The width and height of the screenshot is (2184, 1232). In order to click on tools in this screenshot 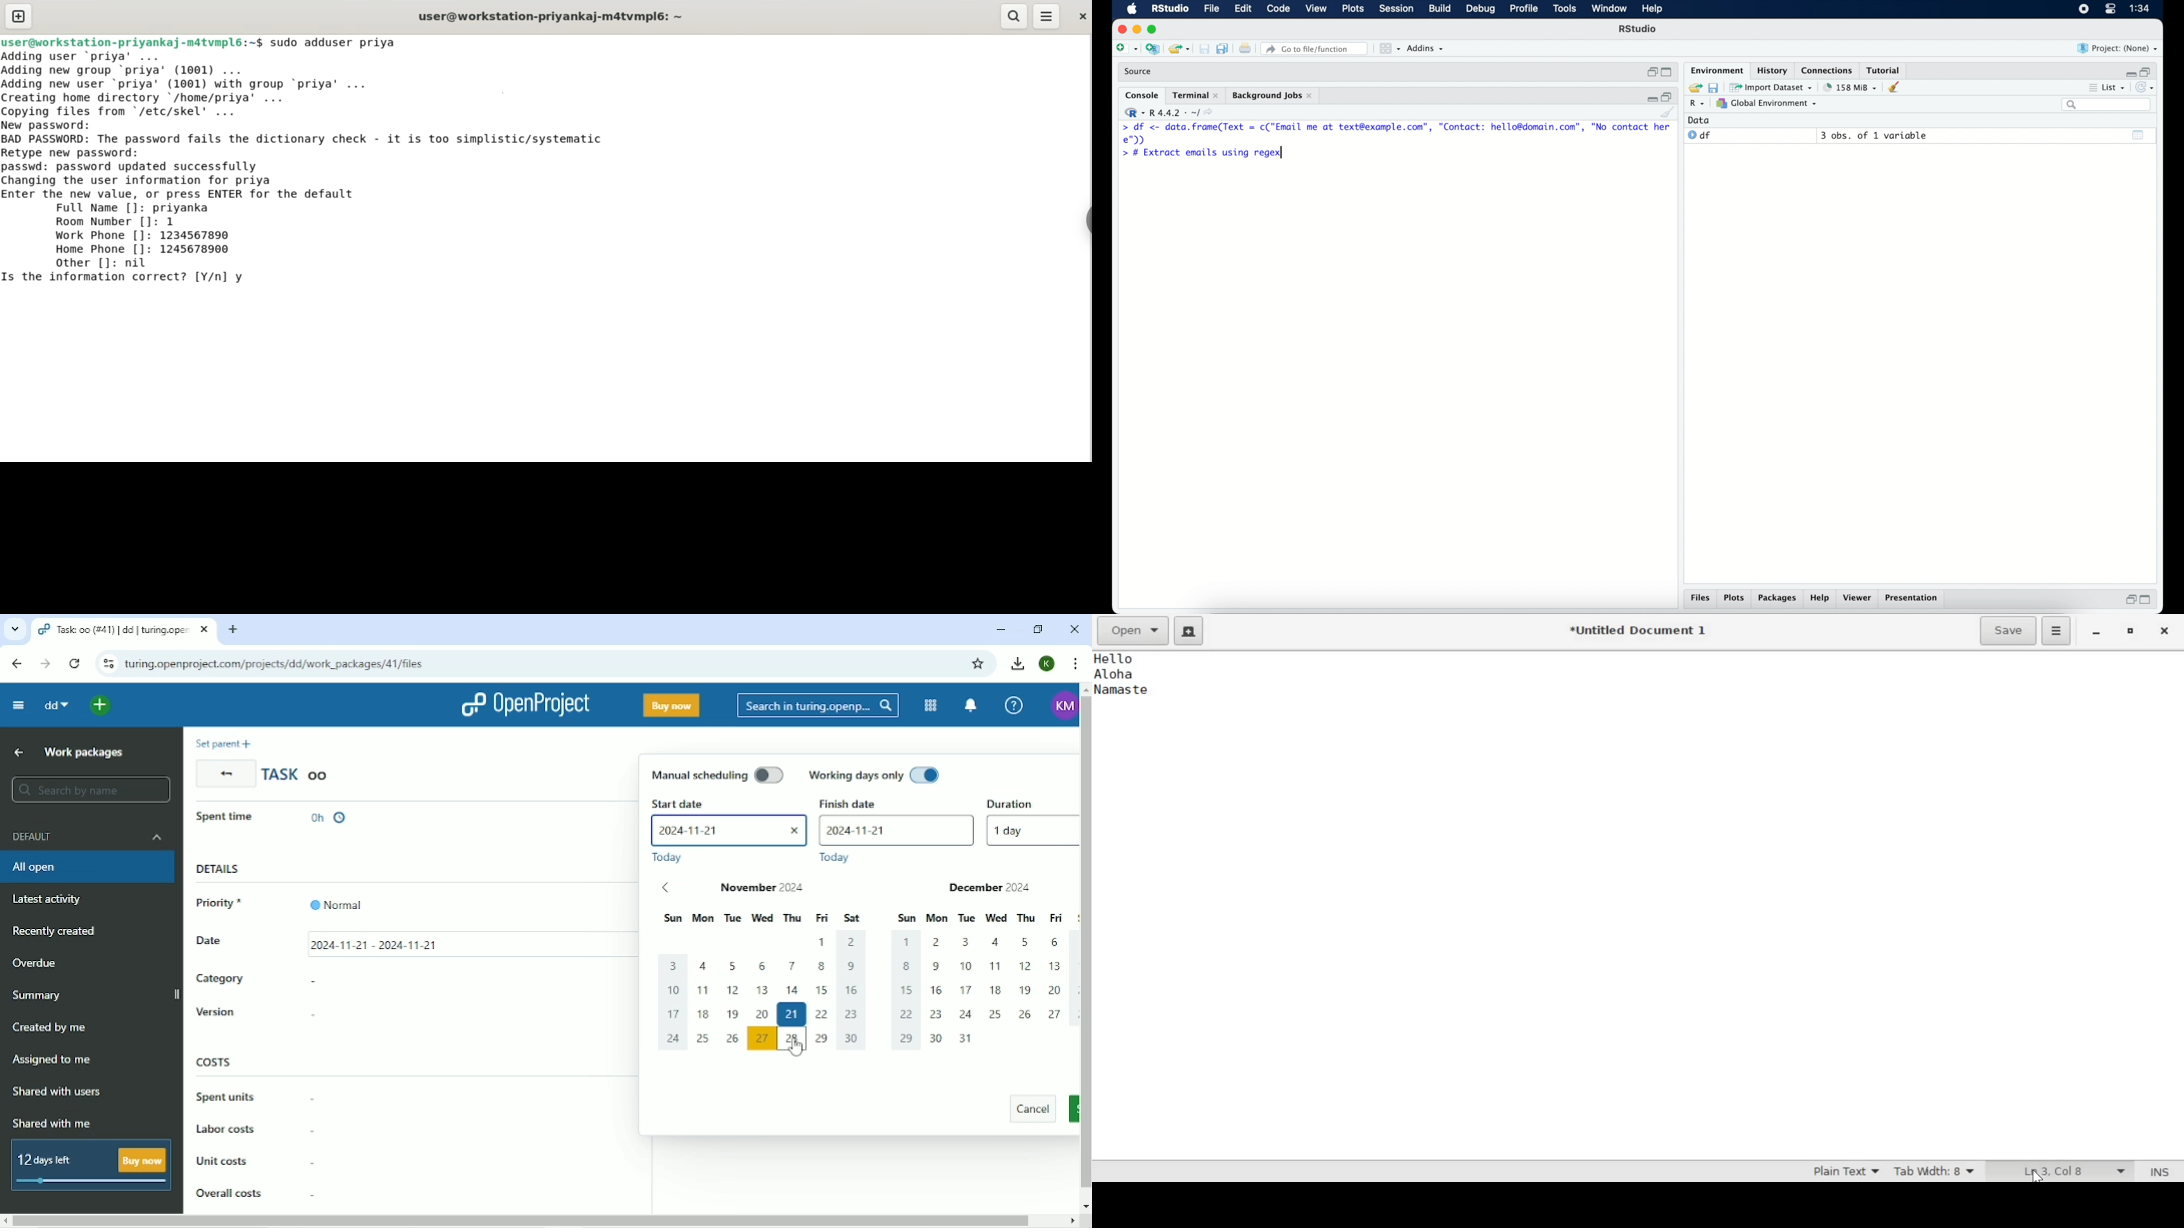, I will do `click(1564, 9)`.